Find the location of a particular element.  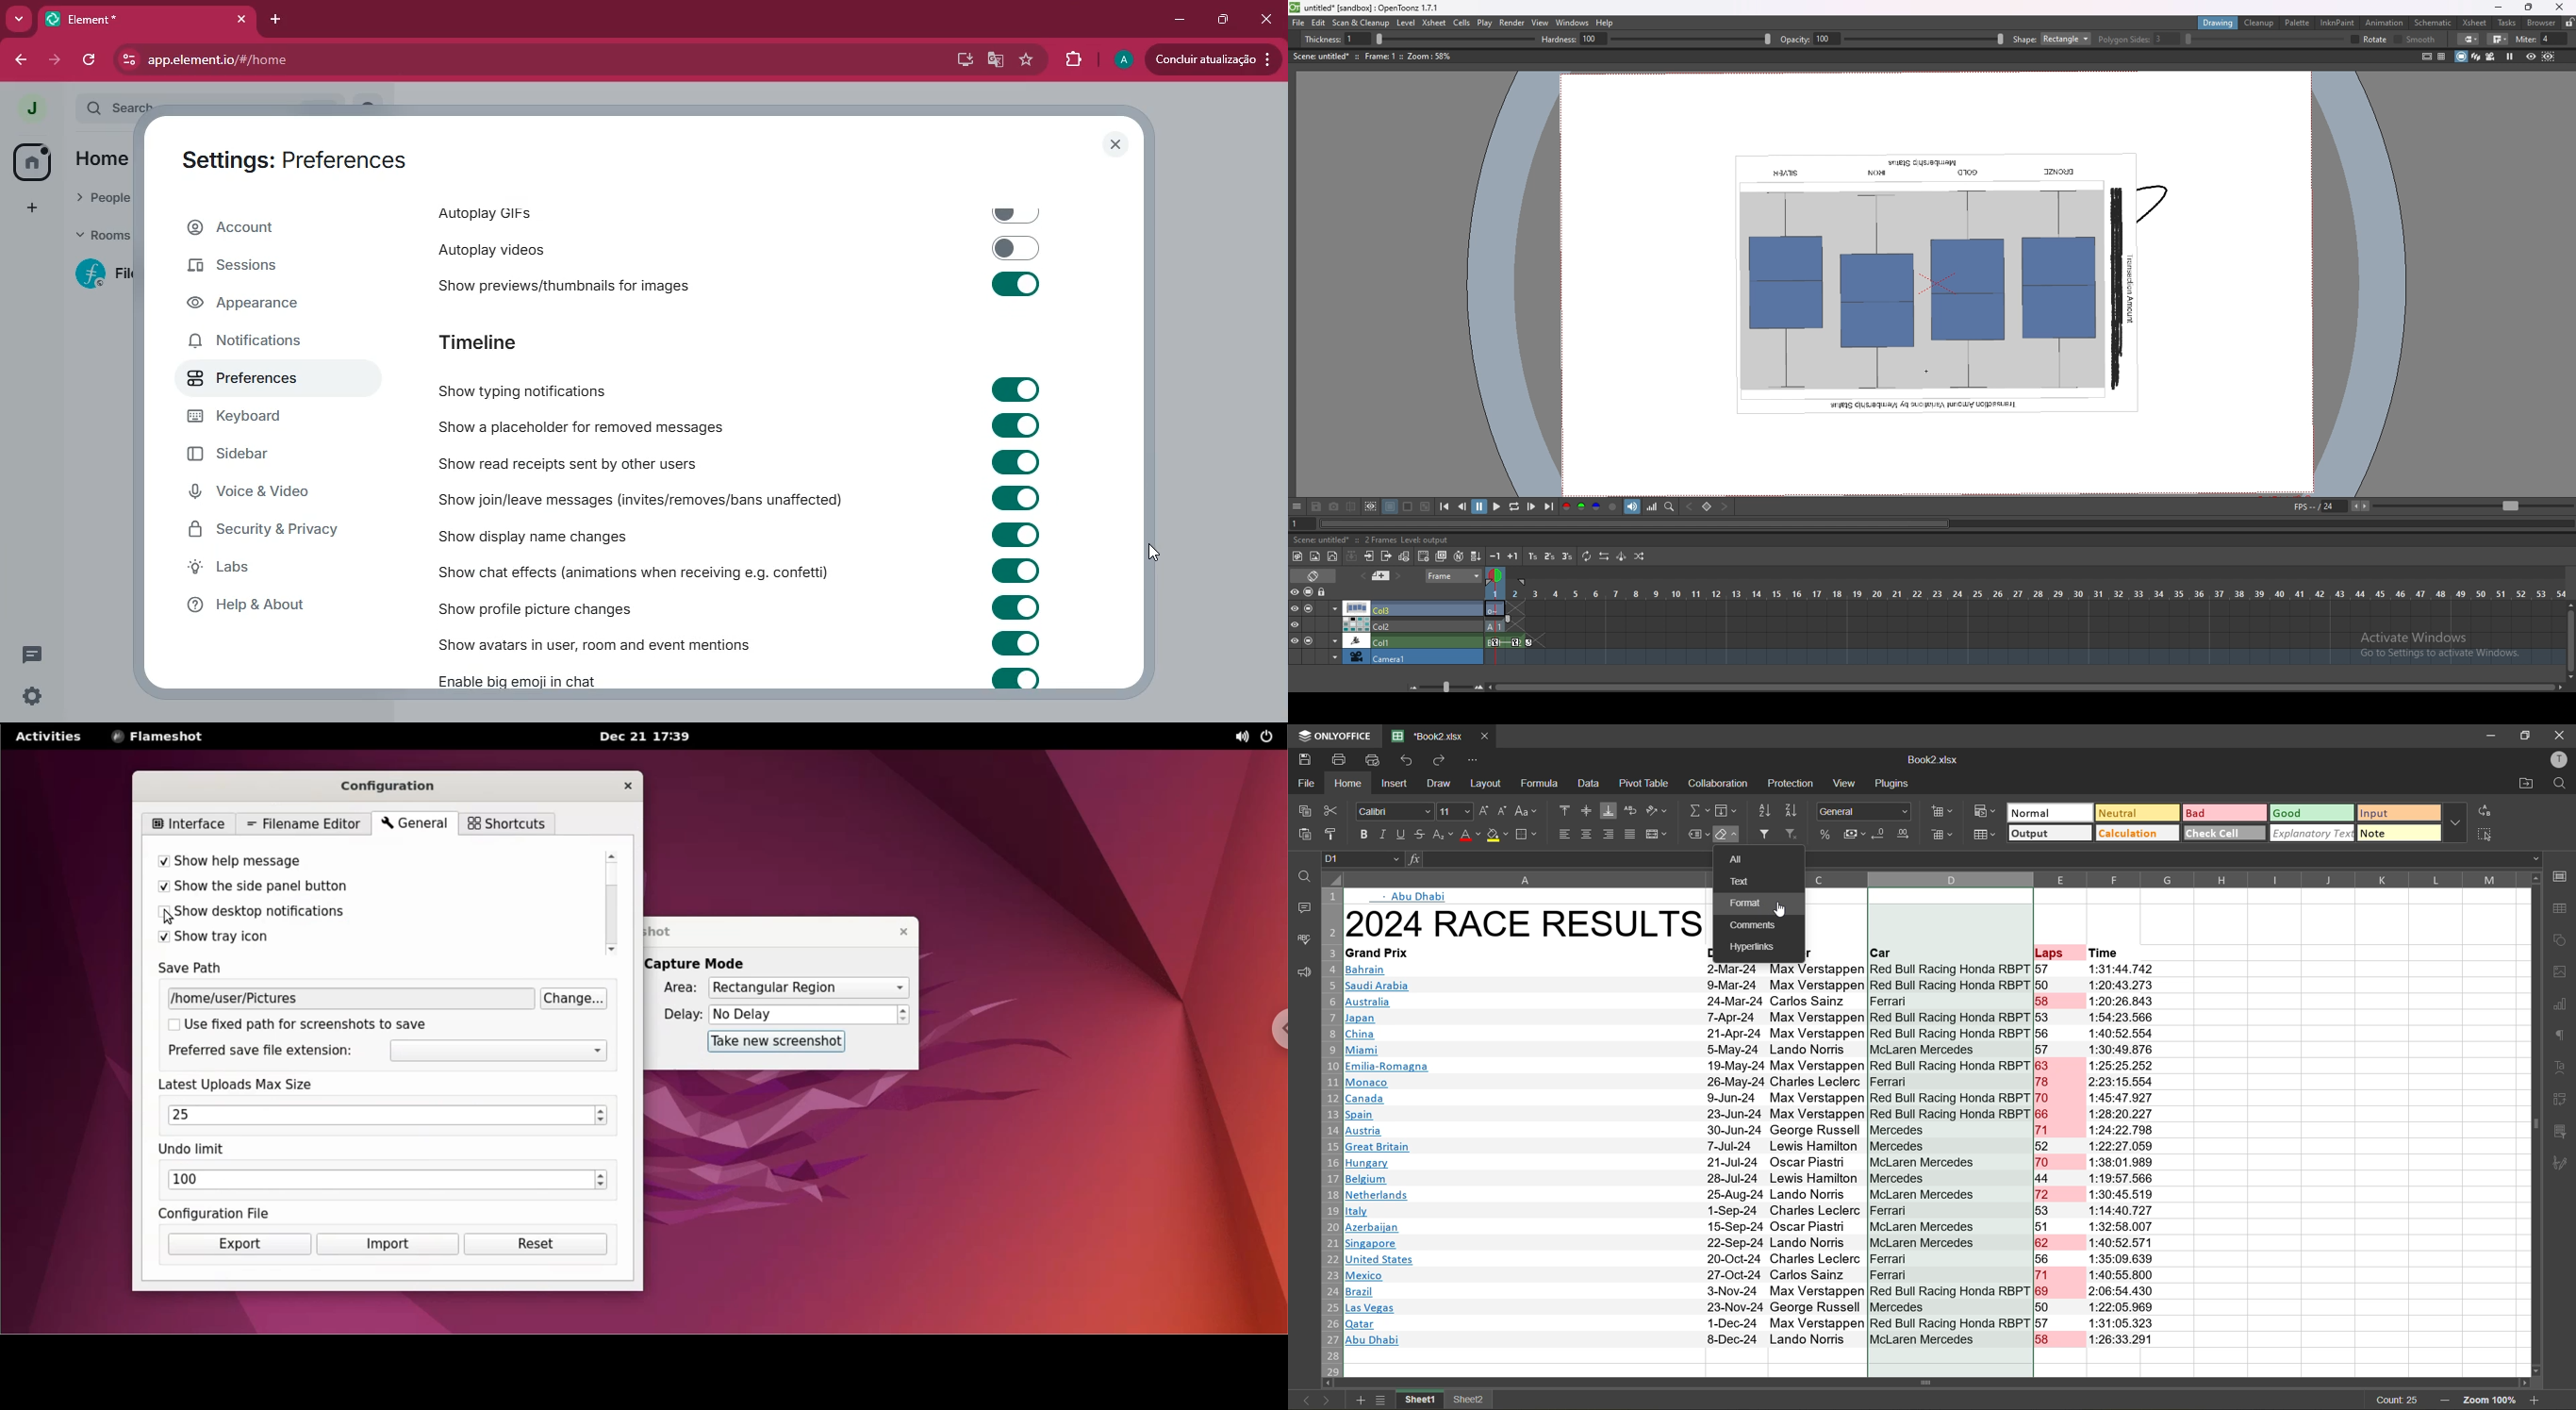

align bottom is located at coordinates (1609, 812).